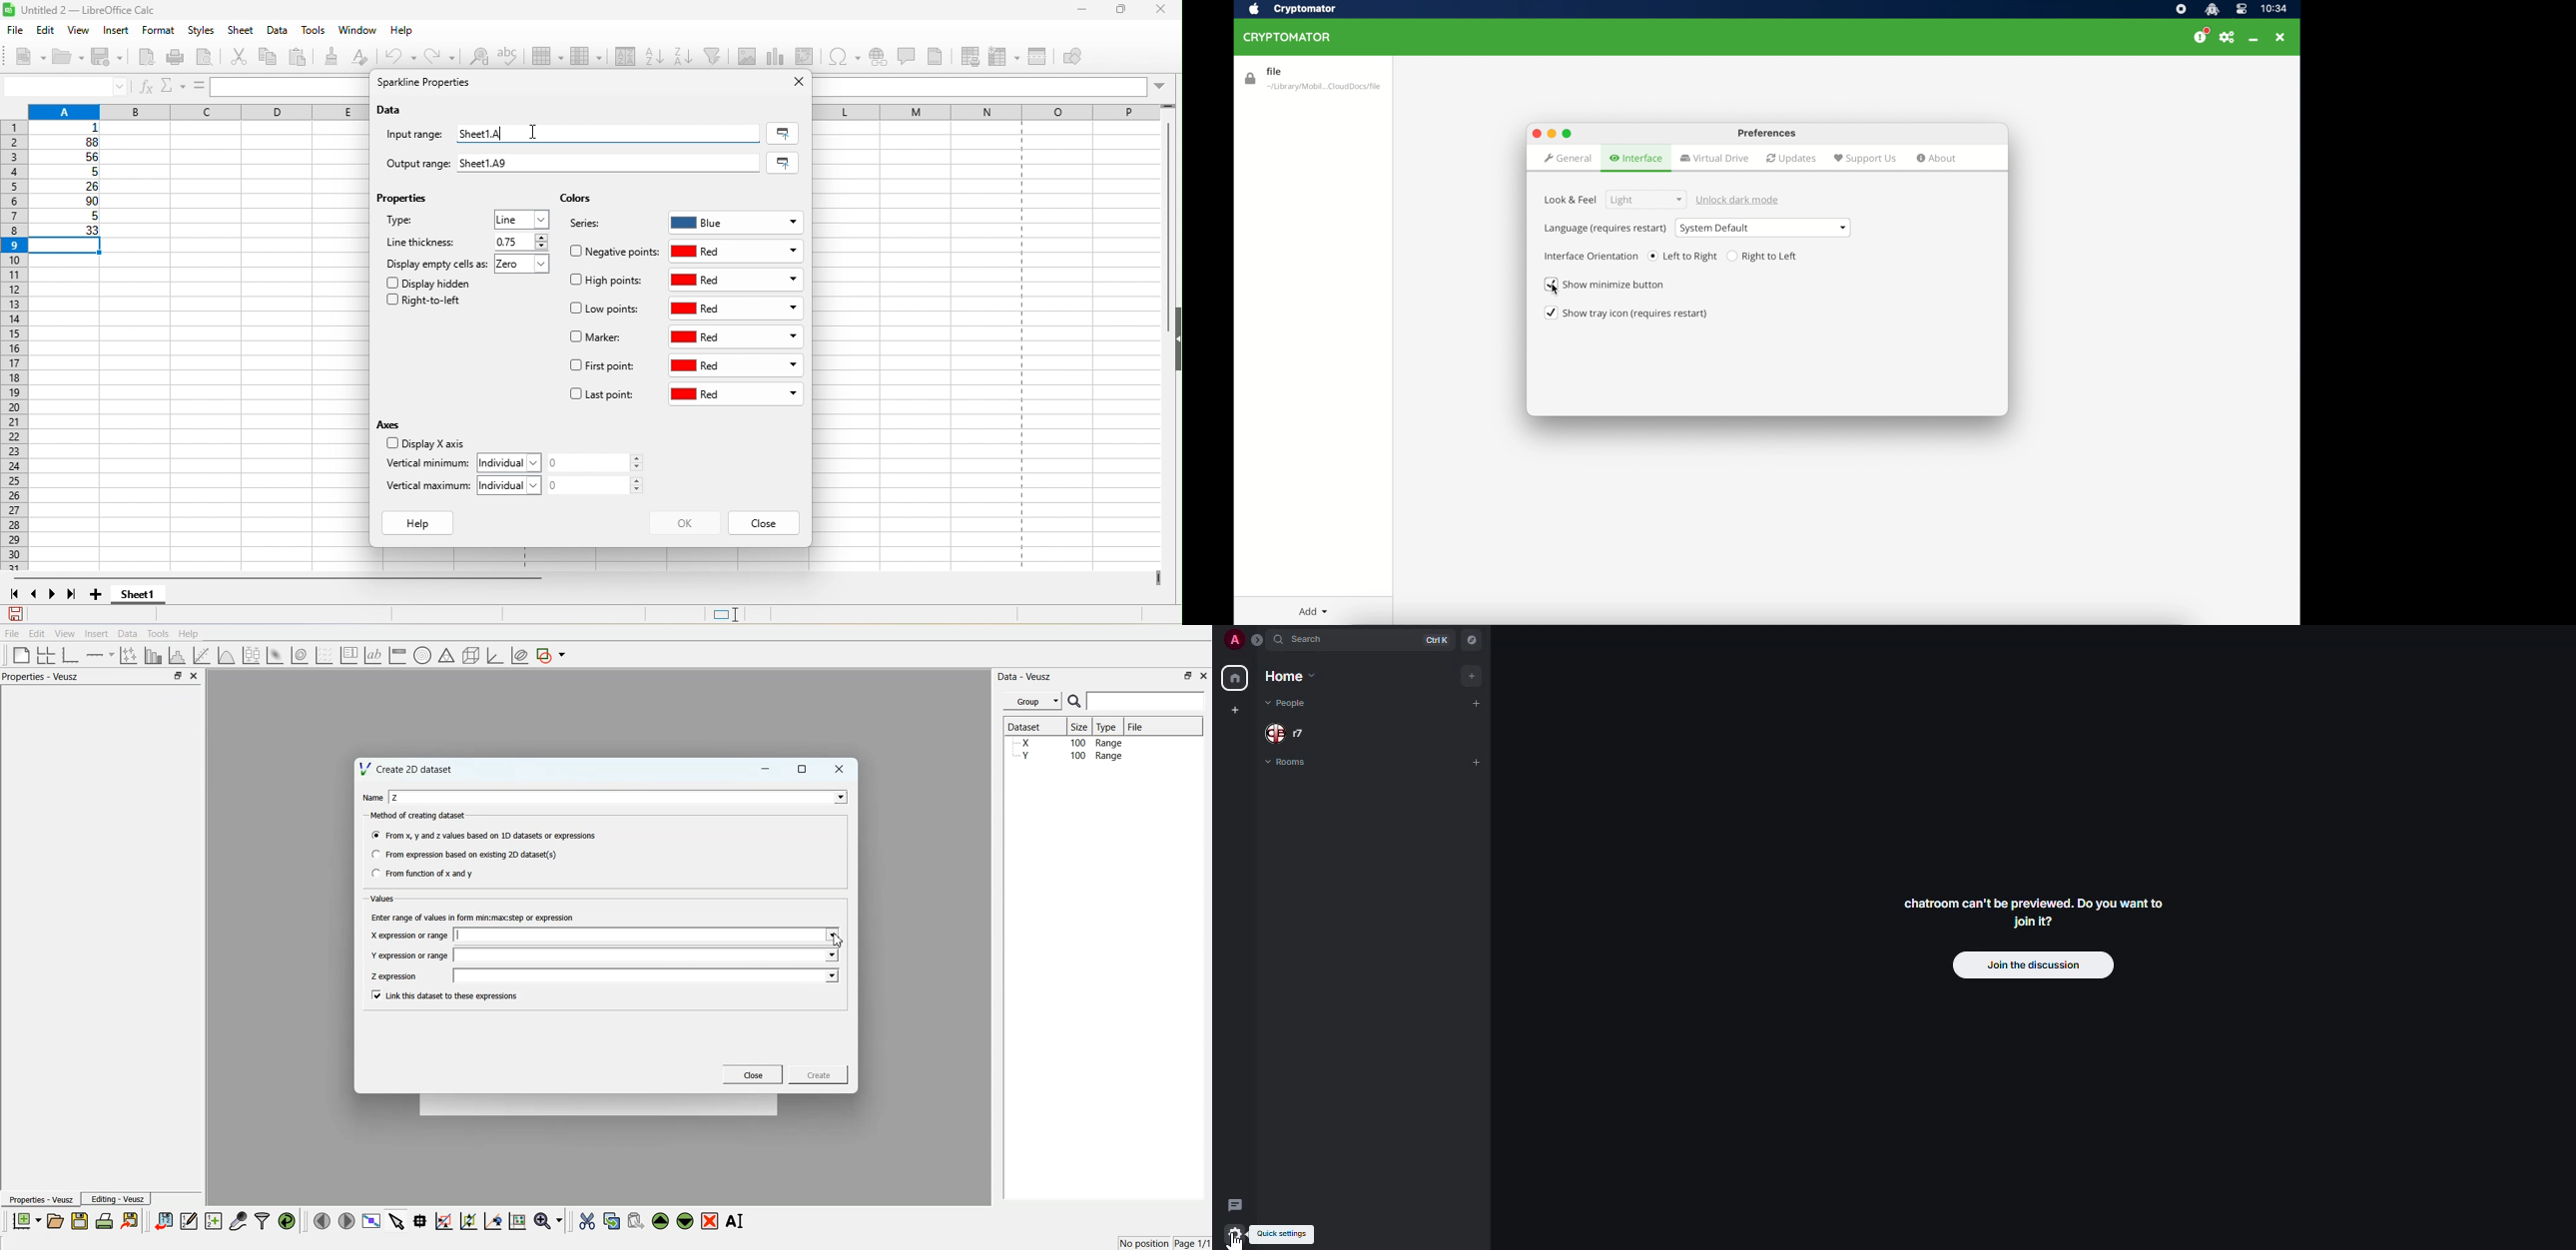 The width and height of the screenshot is (2576, 1260). I want to click on help, so click(422, 524).